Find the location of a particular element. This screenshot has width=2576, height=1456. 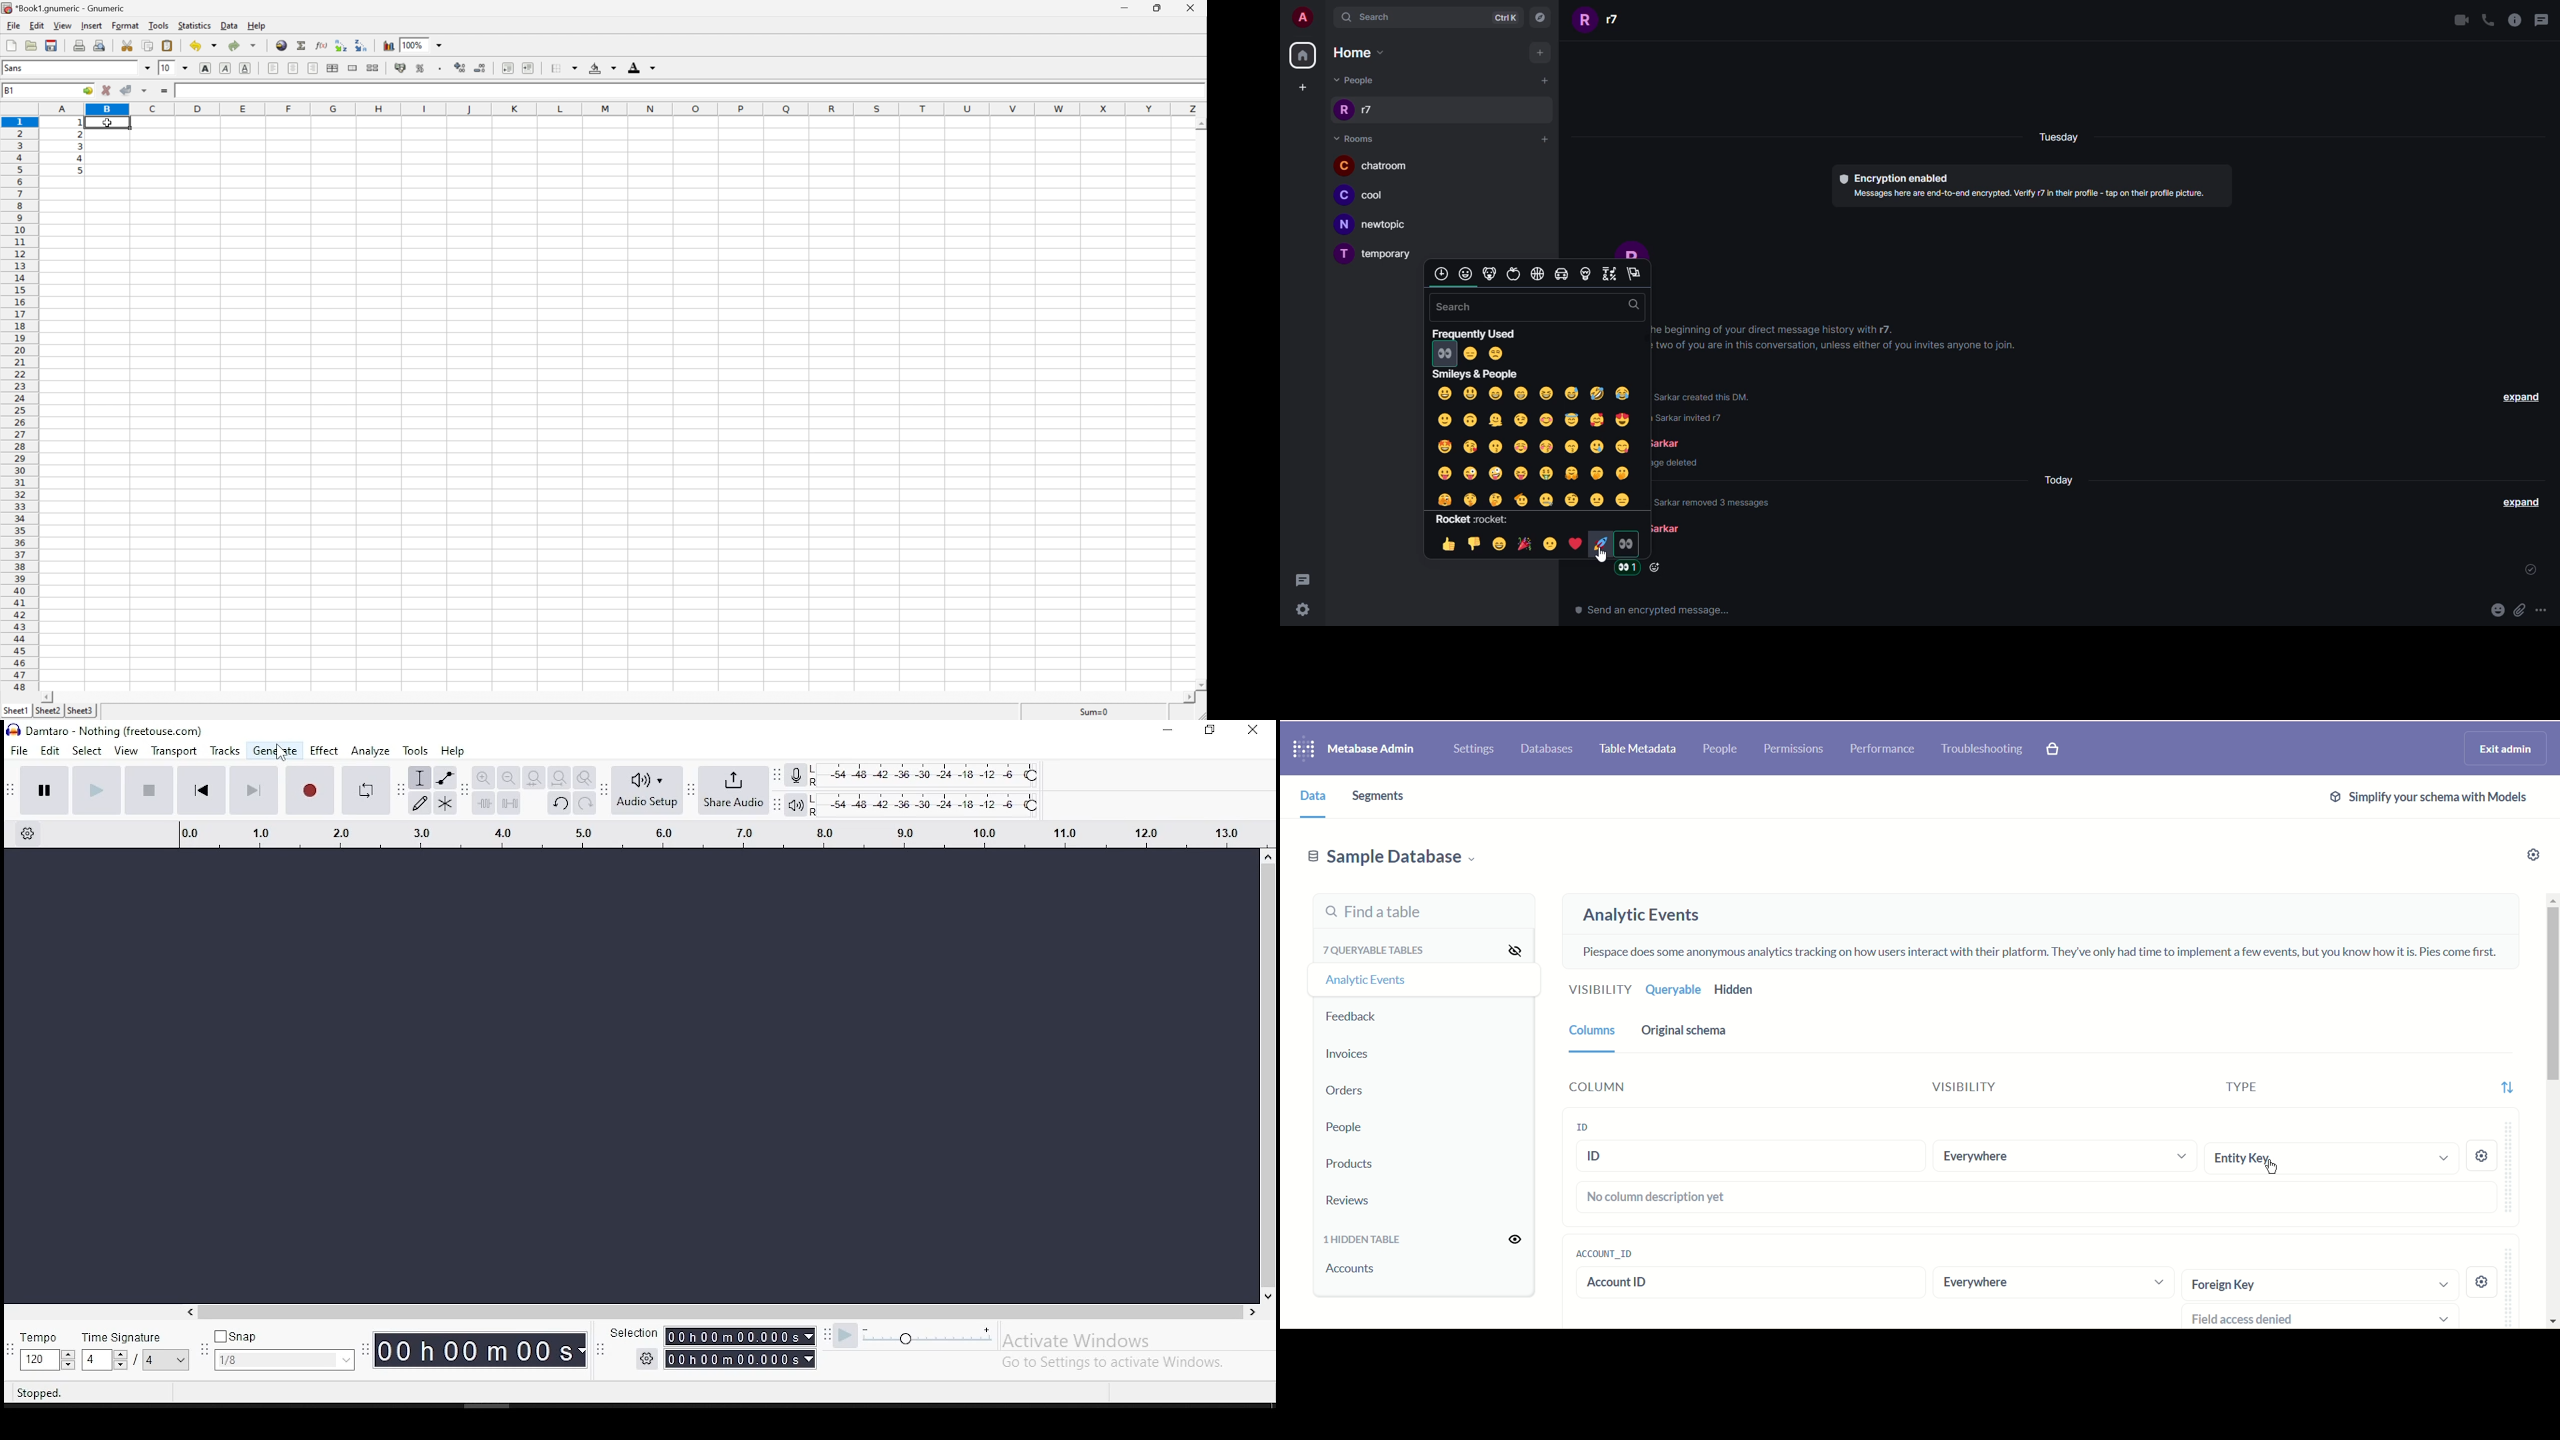

Minimize is located at coordinates (1127, 7).